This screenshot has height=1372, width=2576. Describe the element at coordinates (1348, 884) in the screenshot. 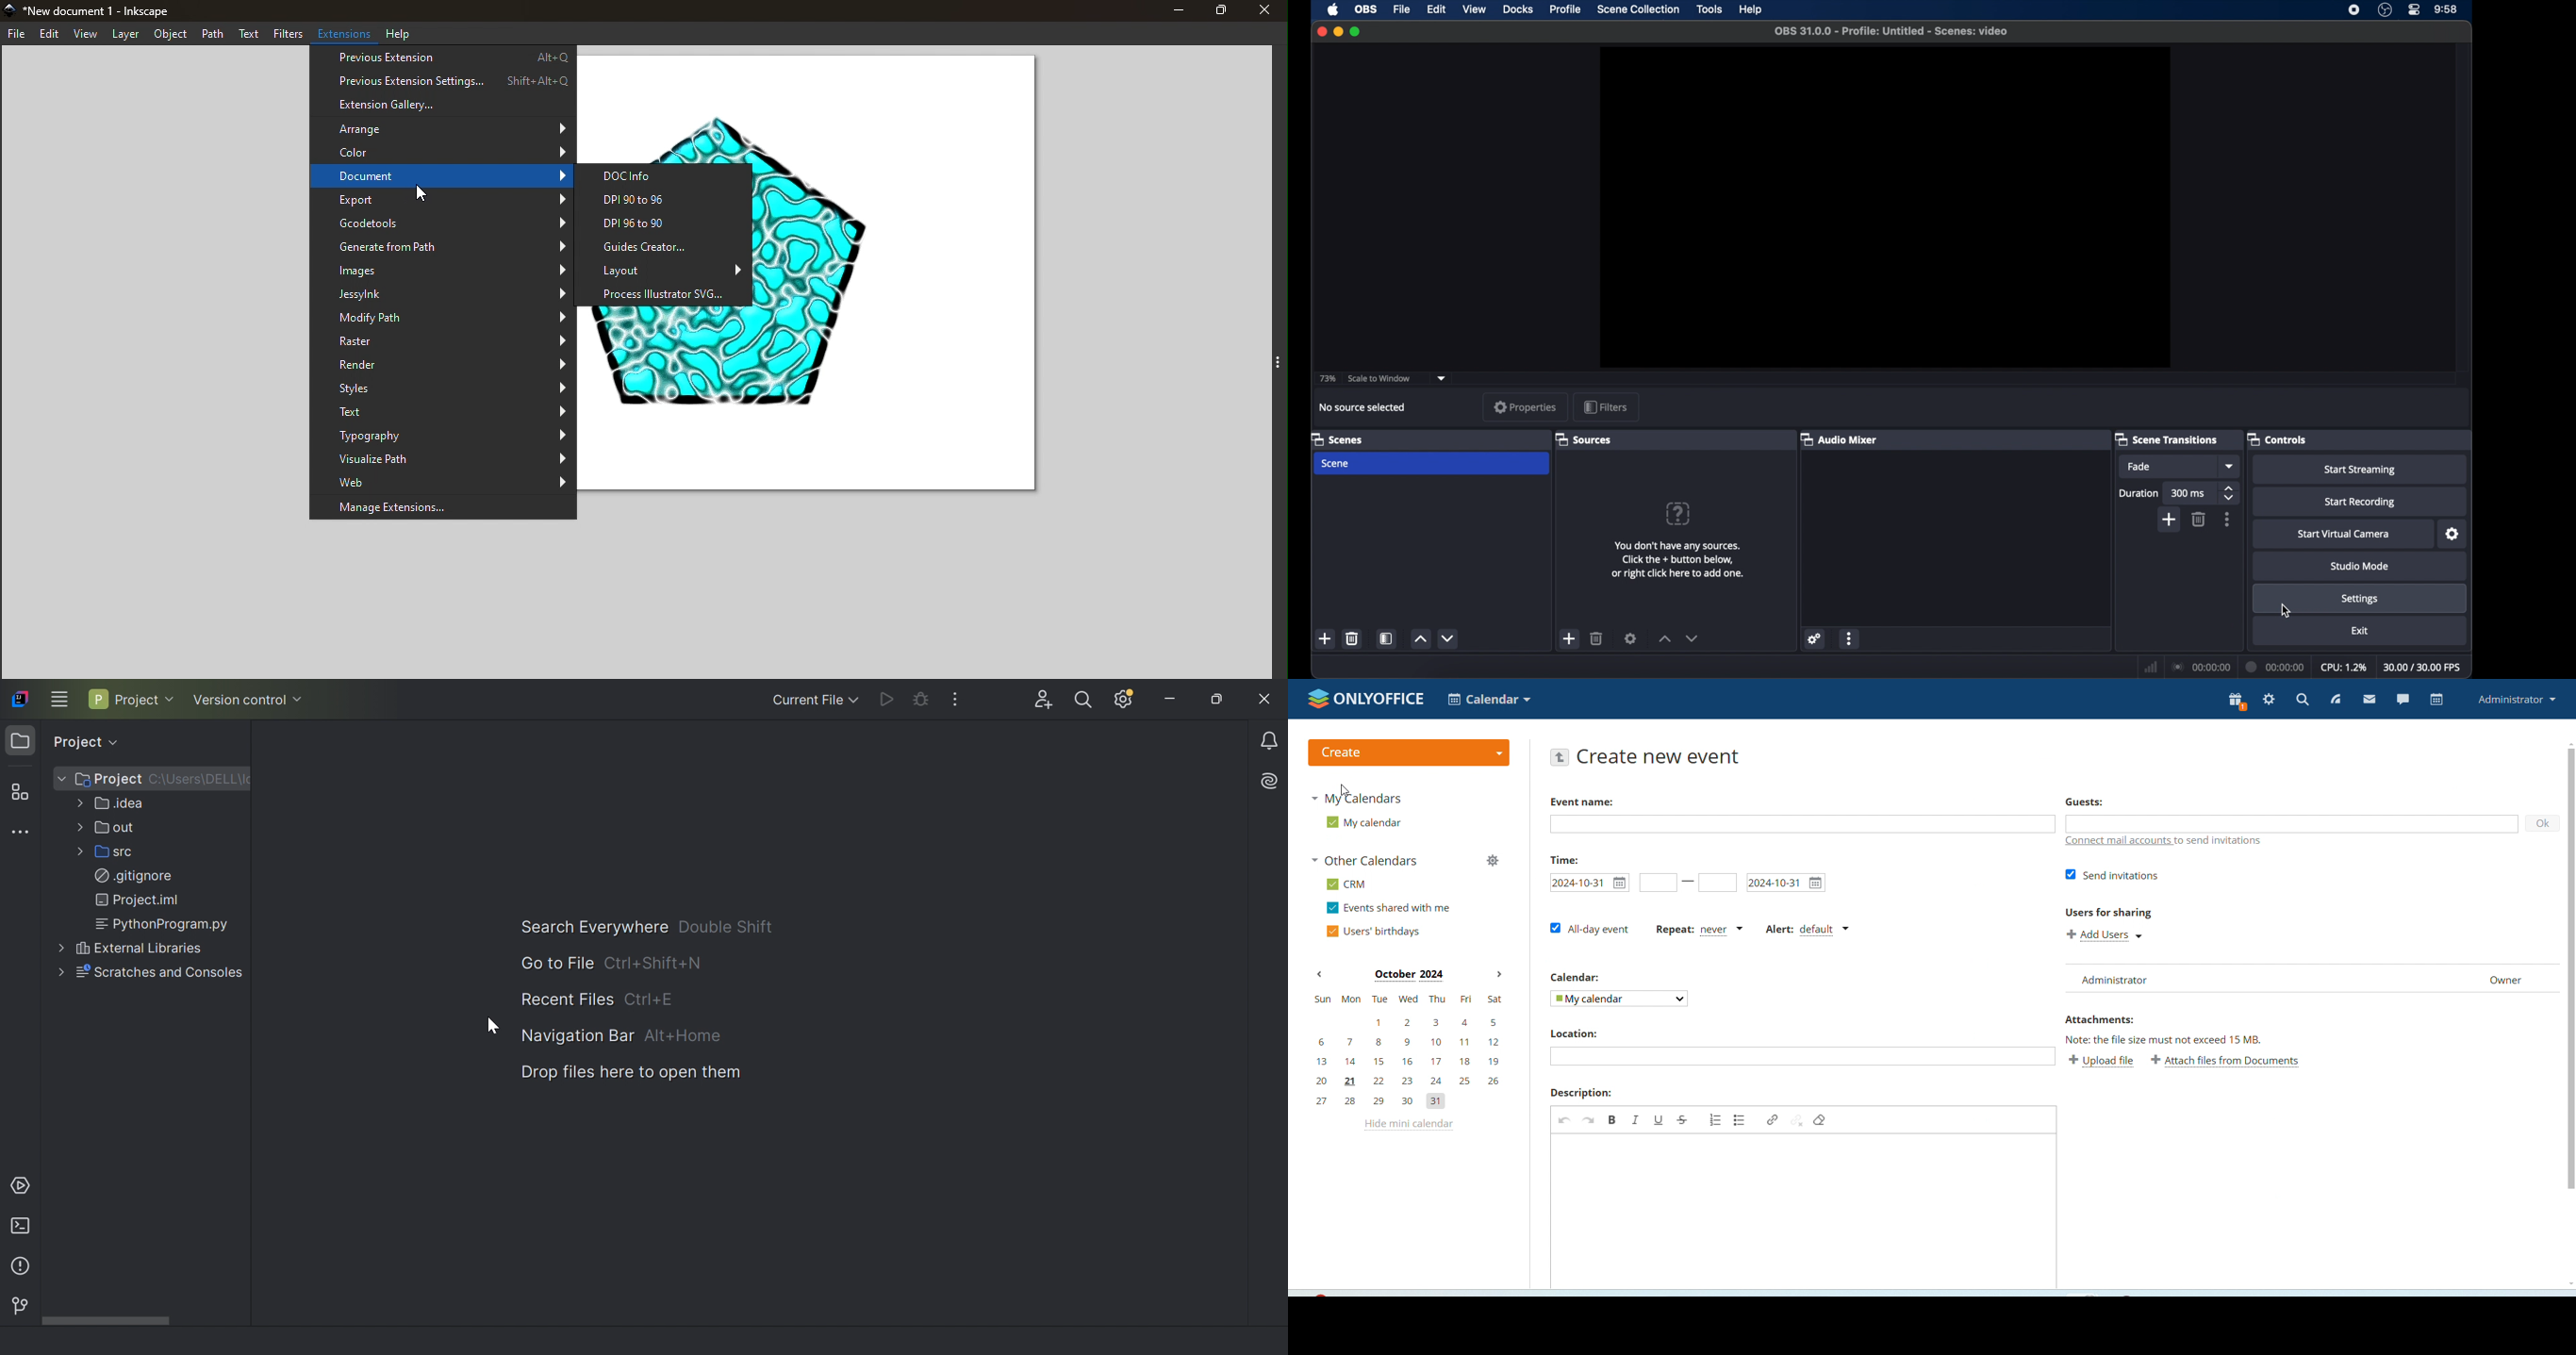

I see `CRM` at that location.